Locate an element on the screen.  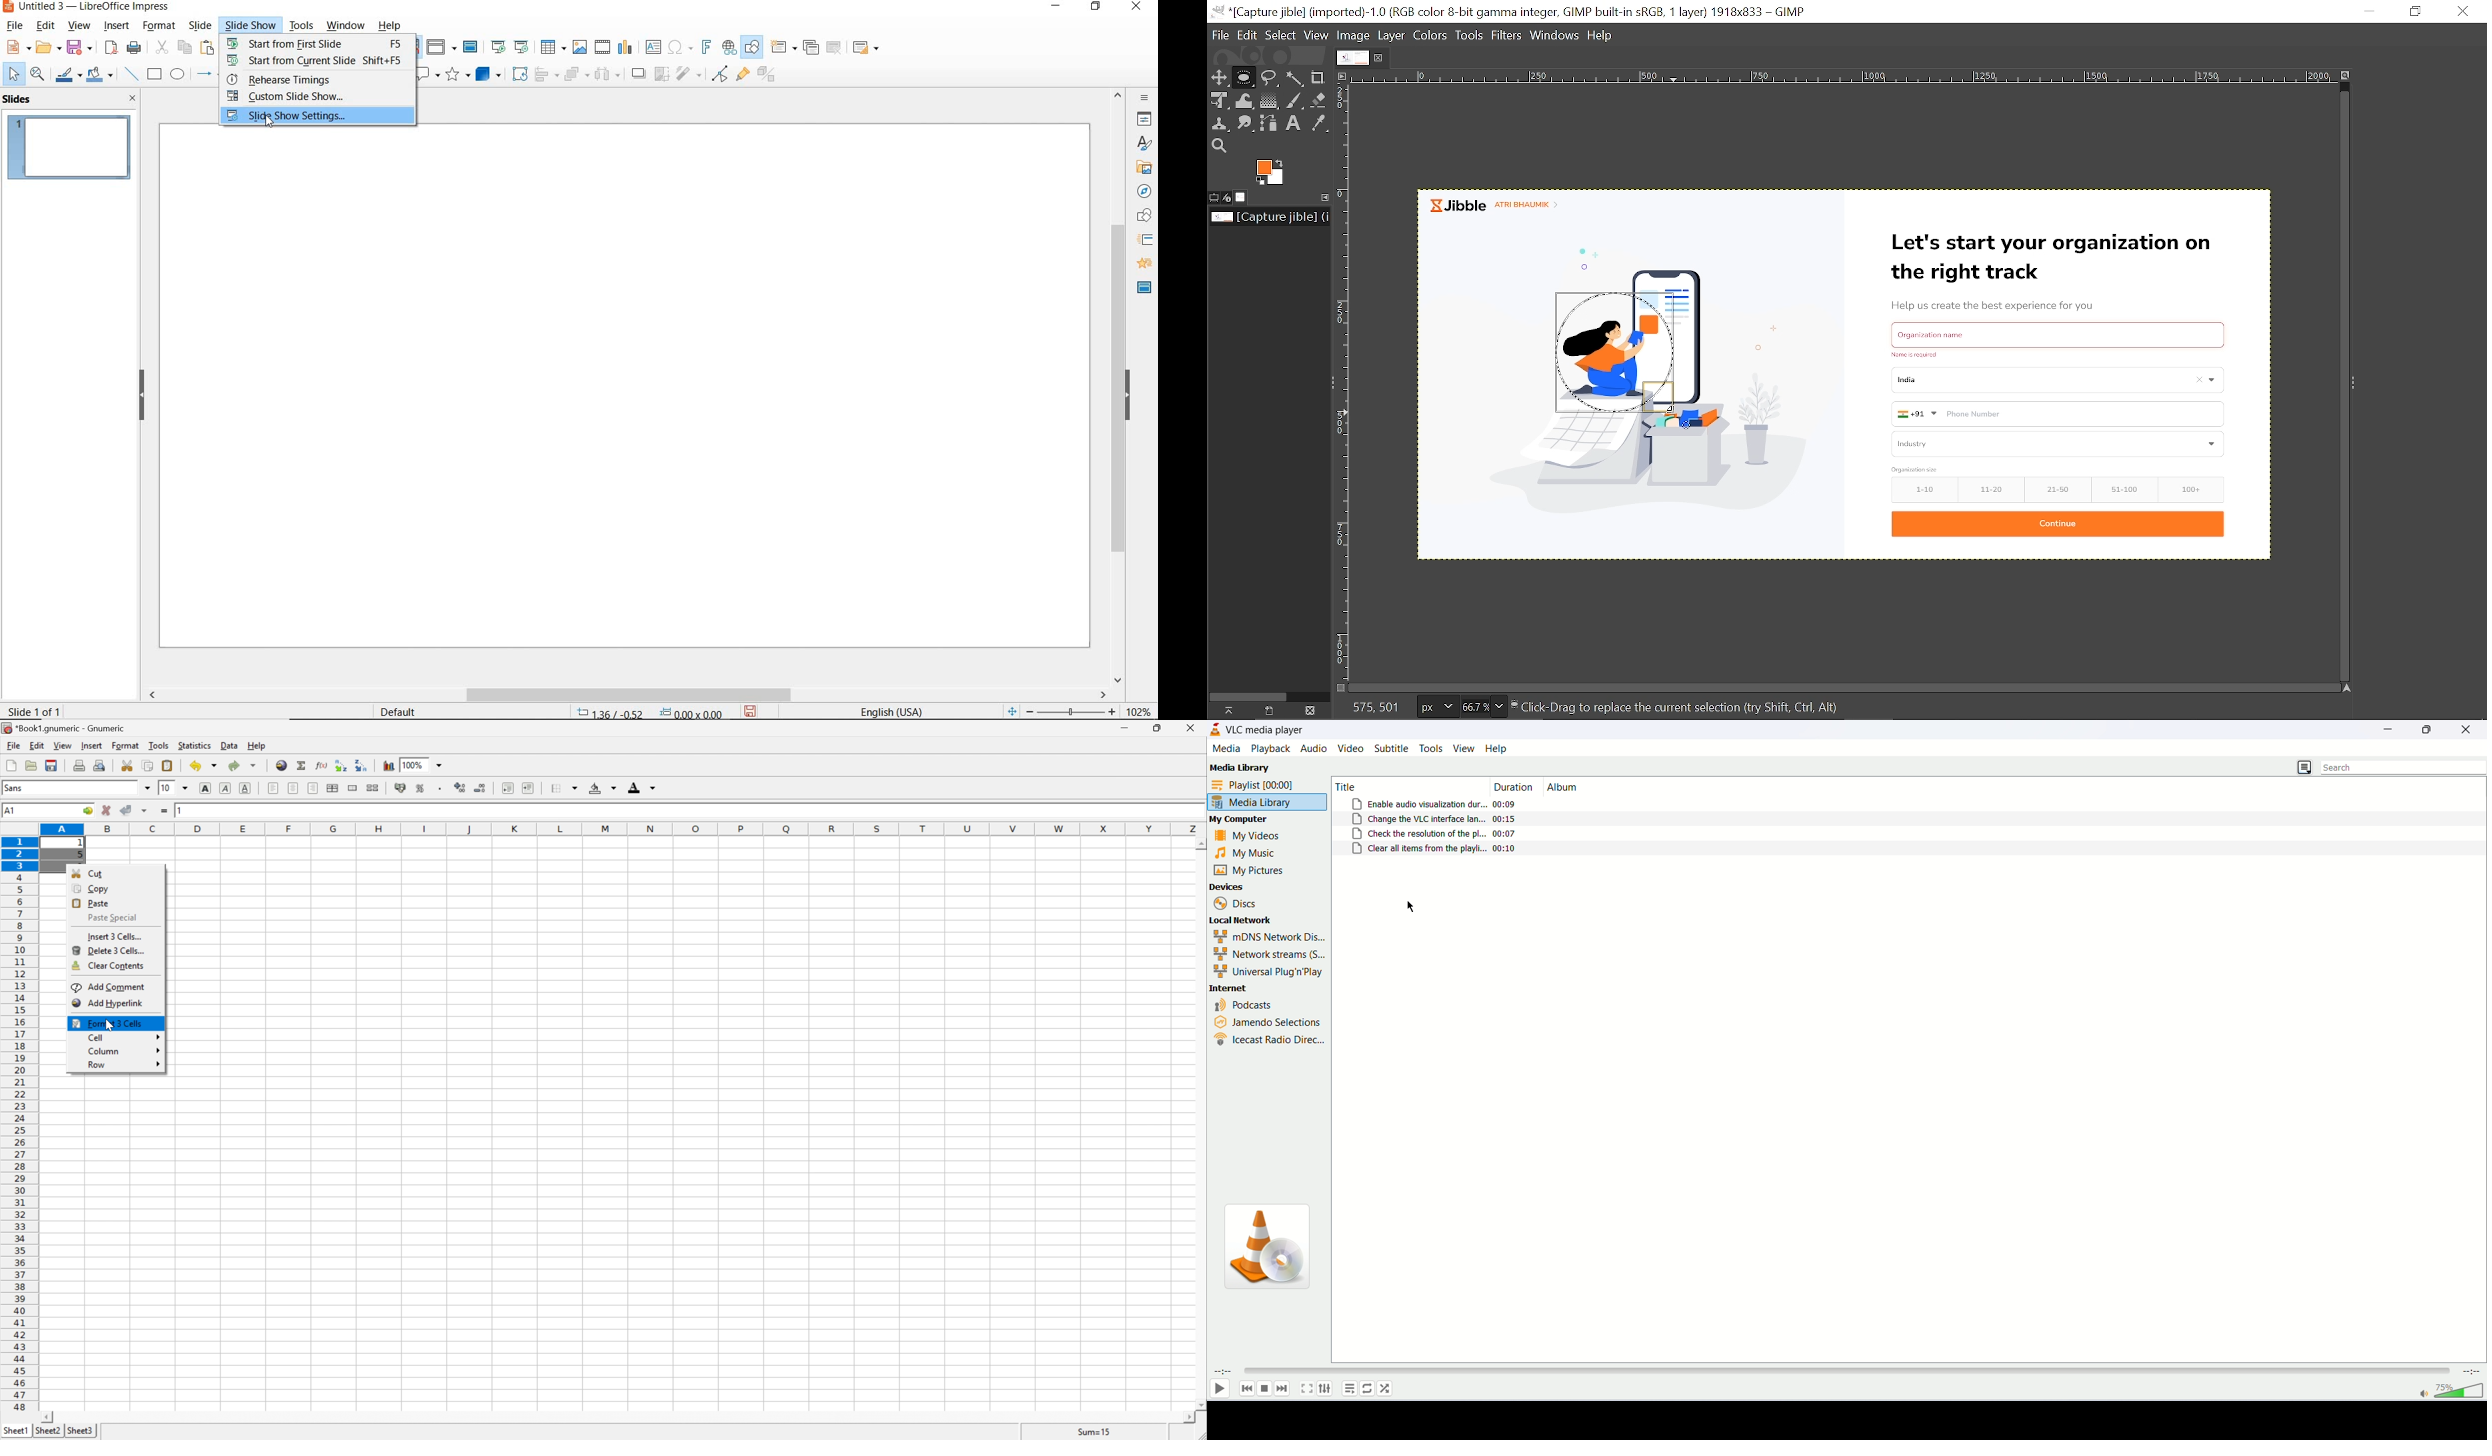
10 is located at coordinates (166, 787).